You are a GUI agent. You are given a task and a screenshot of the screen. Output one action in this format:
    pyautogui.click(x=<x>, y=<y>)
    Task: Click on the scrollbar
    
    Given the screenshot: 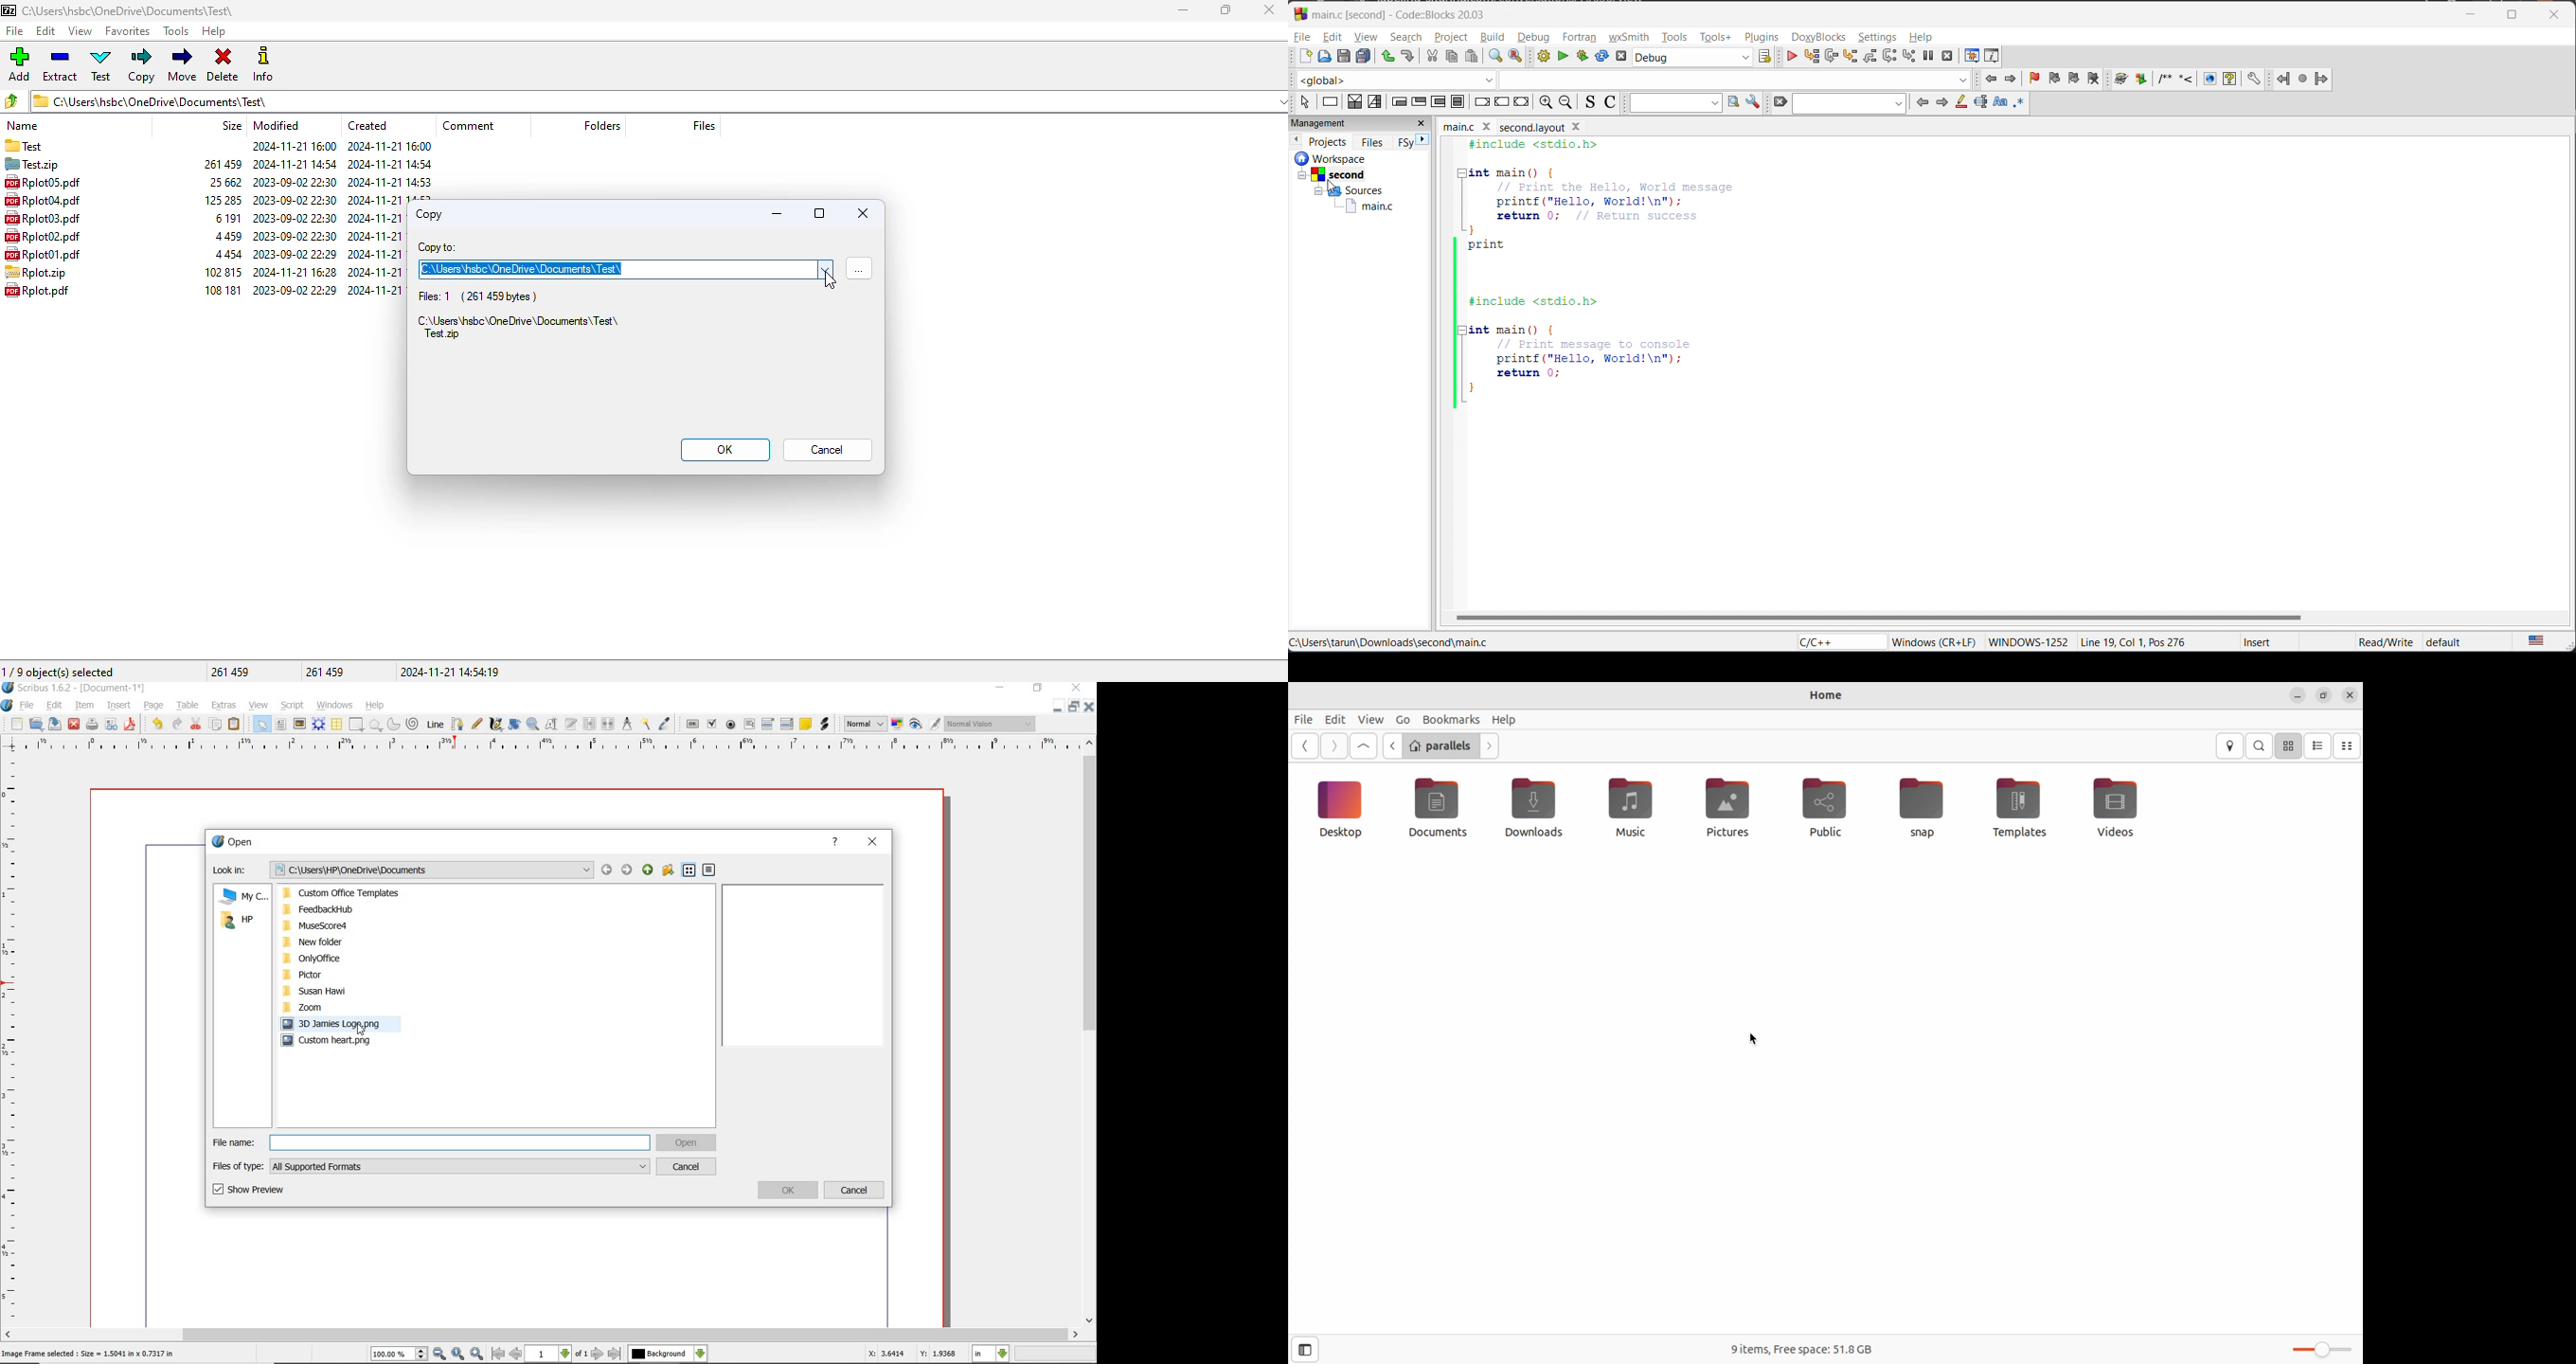 What is the action you would take?
    pyautogui.click(x=541, y=1335)
    